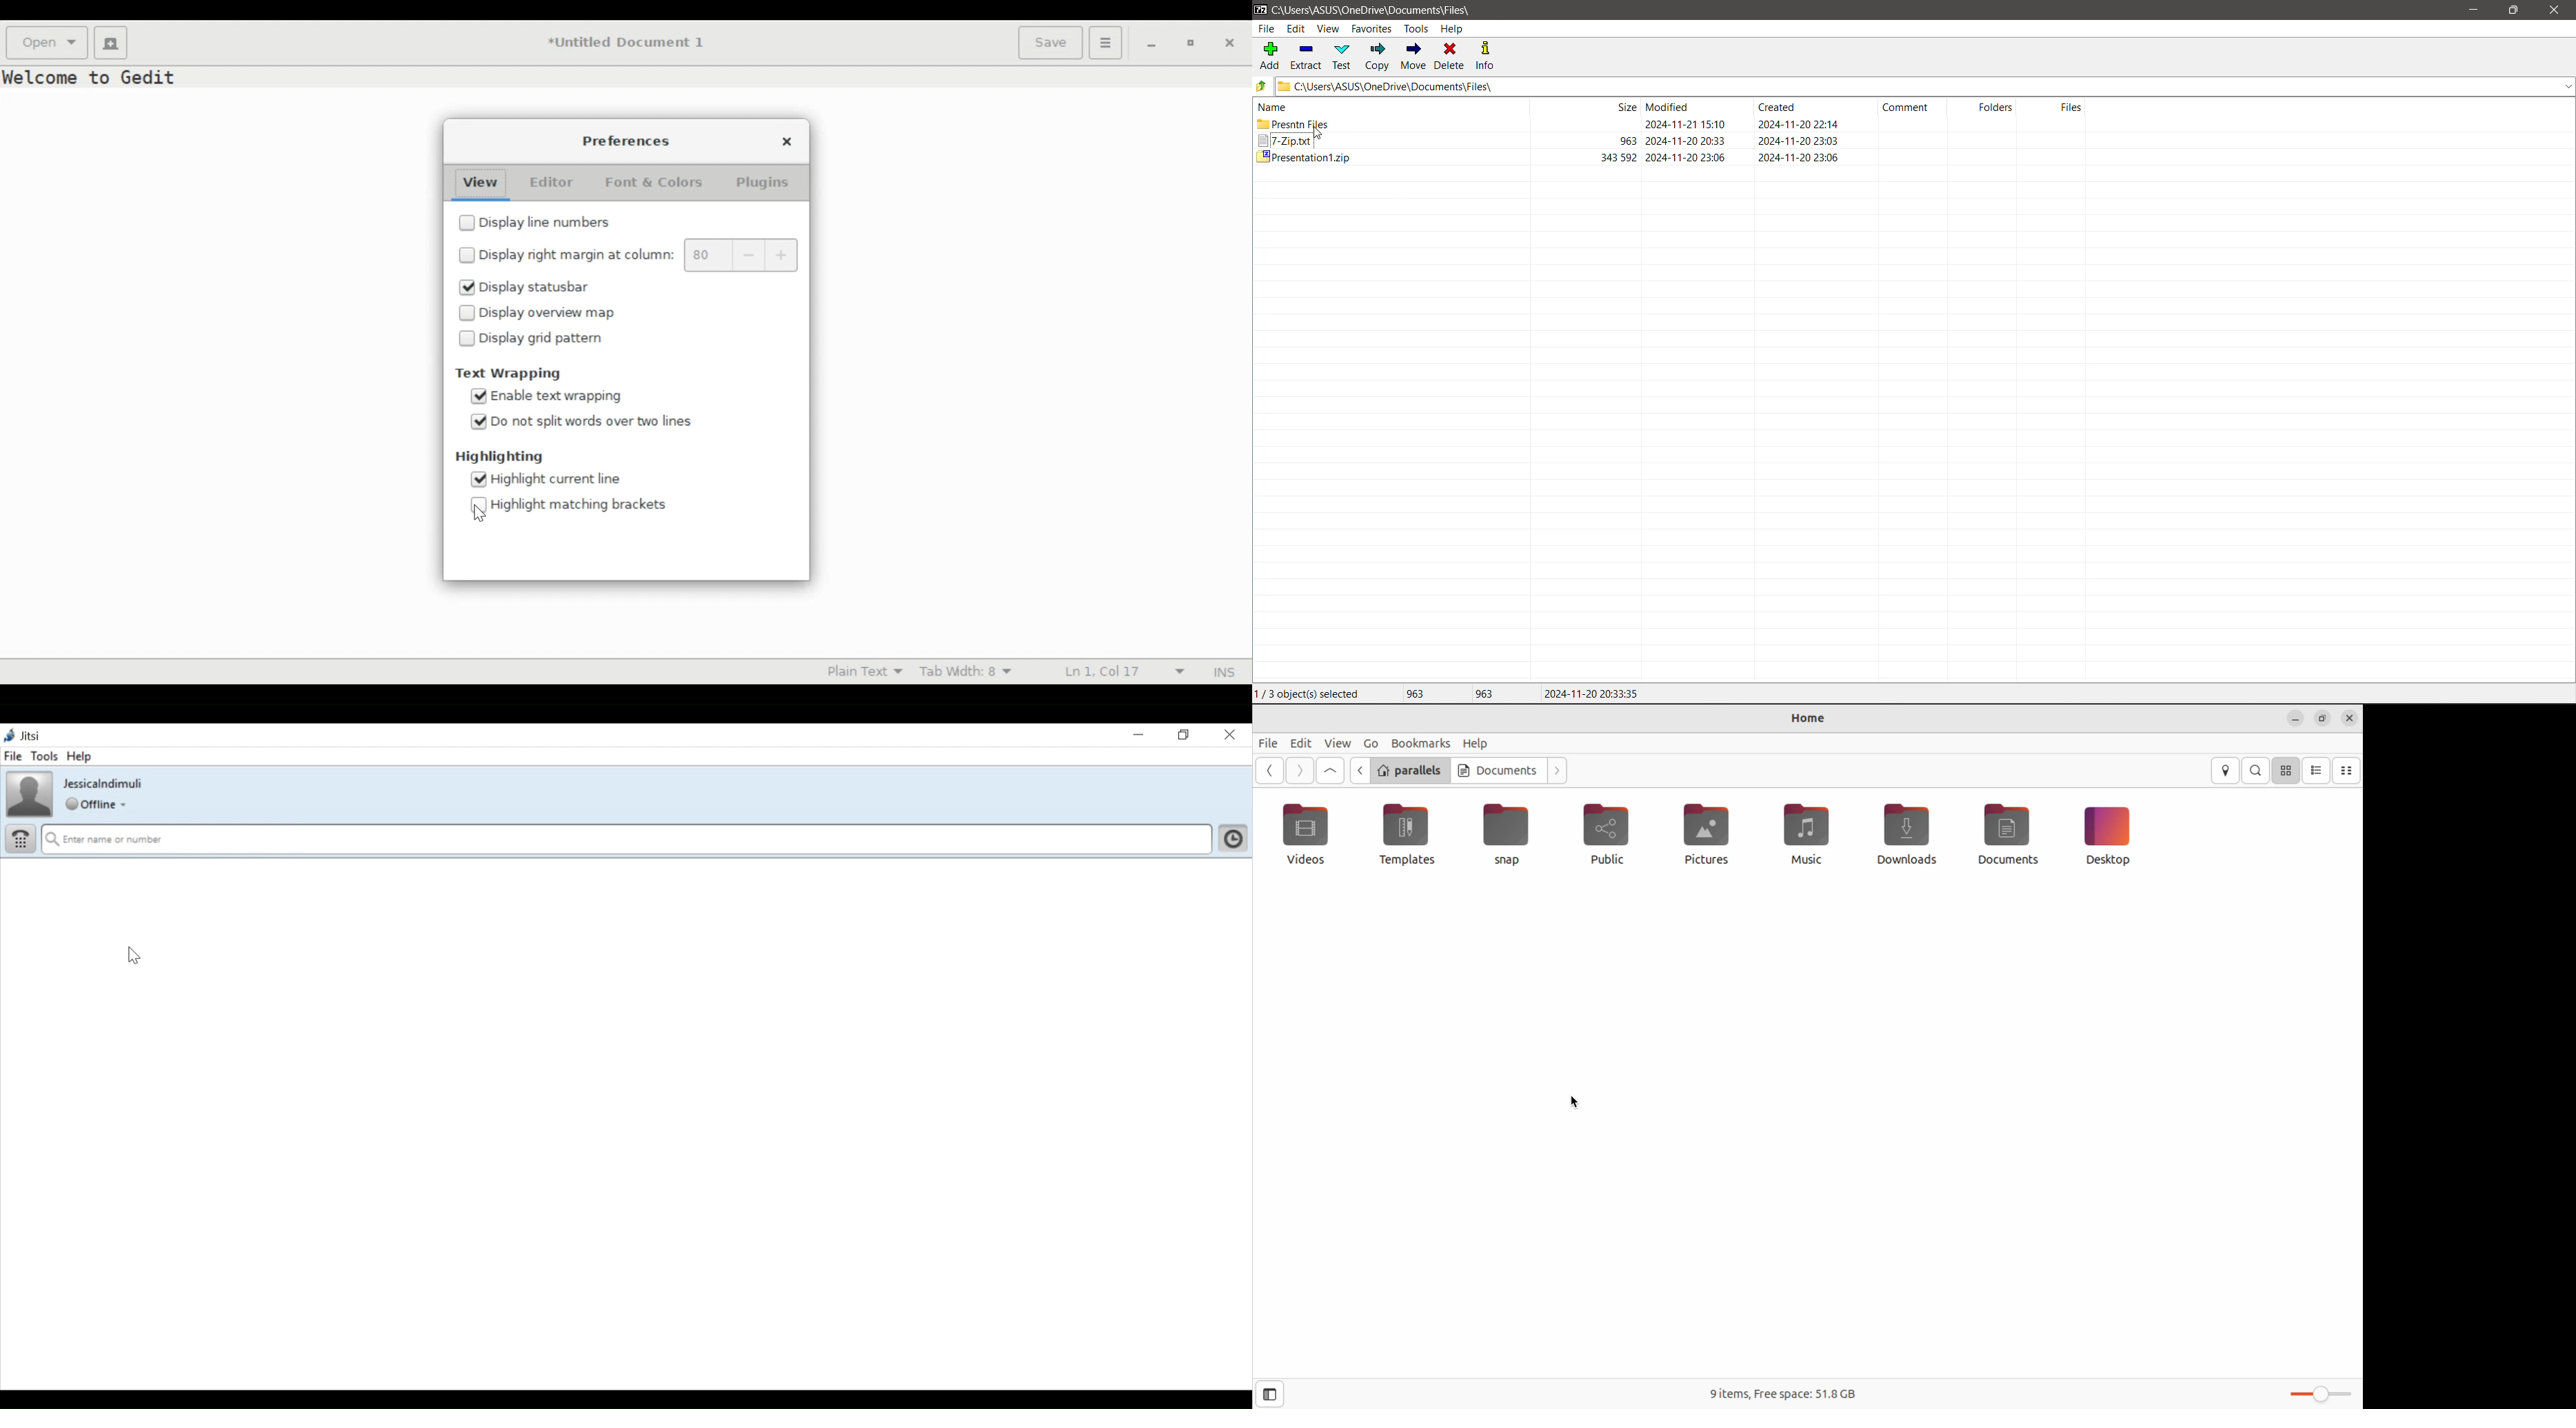  Describe the element at coordinates (1556, 770) in the screenshot. I see `next` at that location.